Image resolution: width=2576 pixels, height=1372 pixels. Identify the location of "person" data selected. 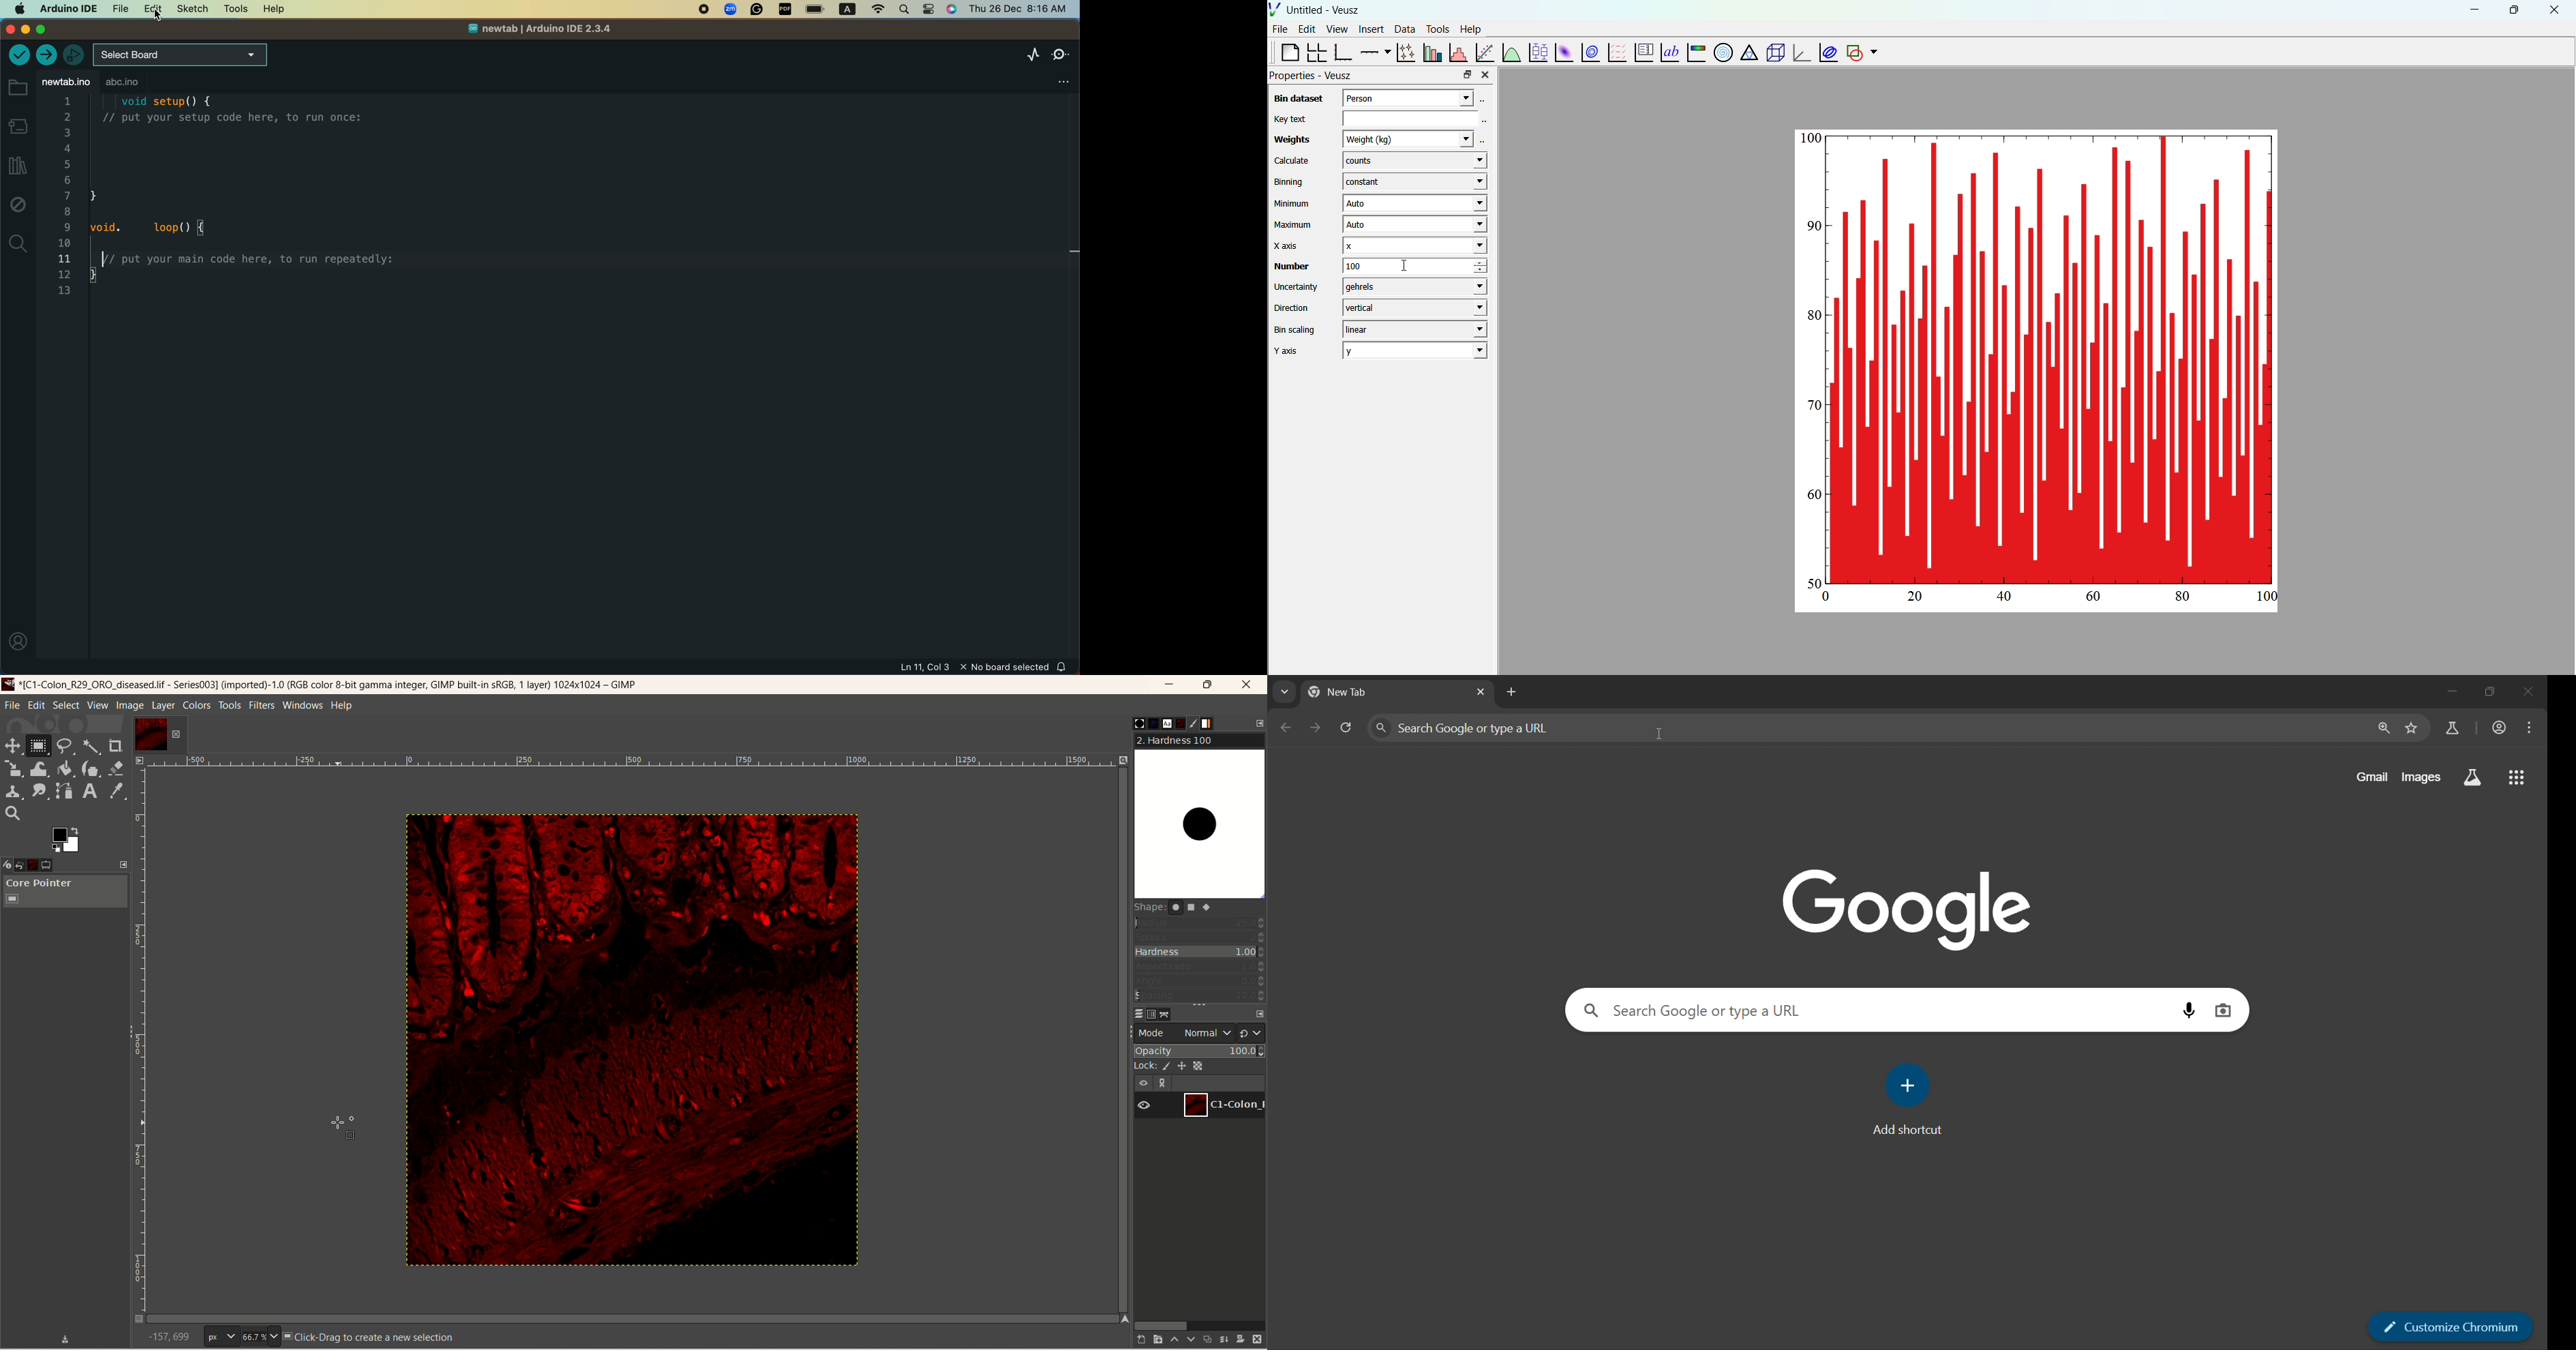
(1418, 97).